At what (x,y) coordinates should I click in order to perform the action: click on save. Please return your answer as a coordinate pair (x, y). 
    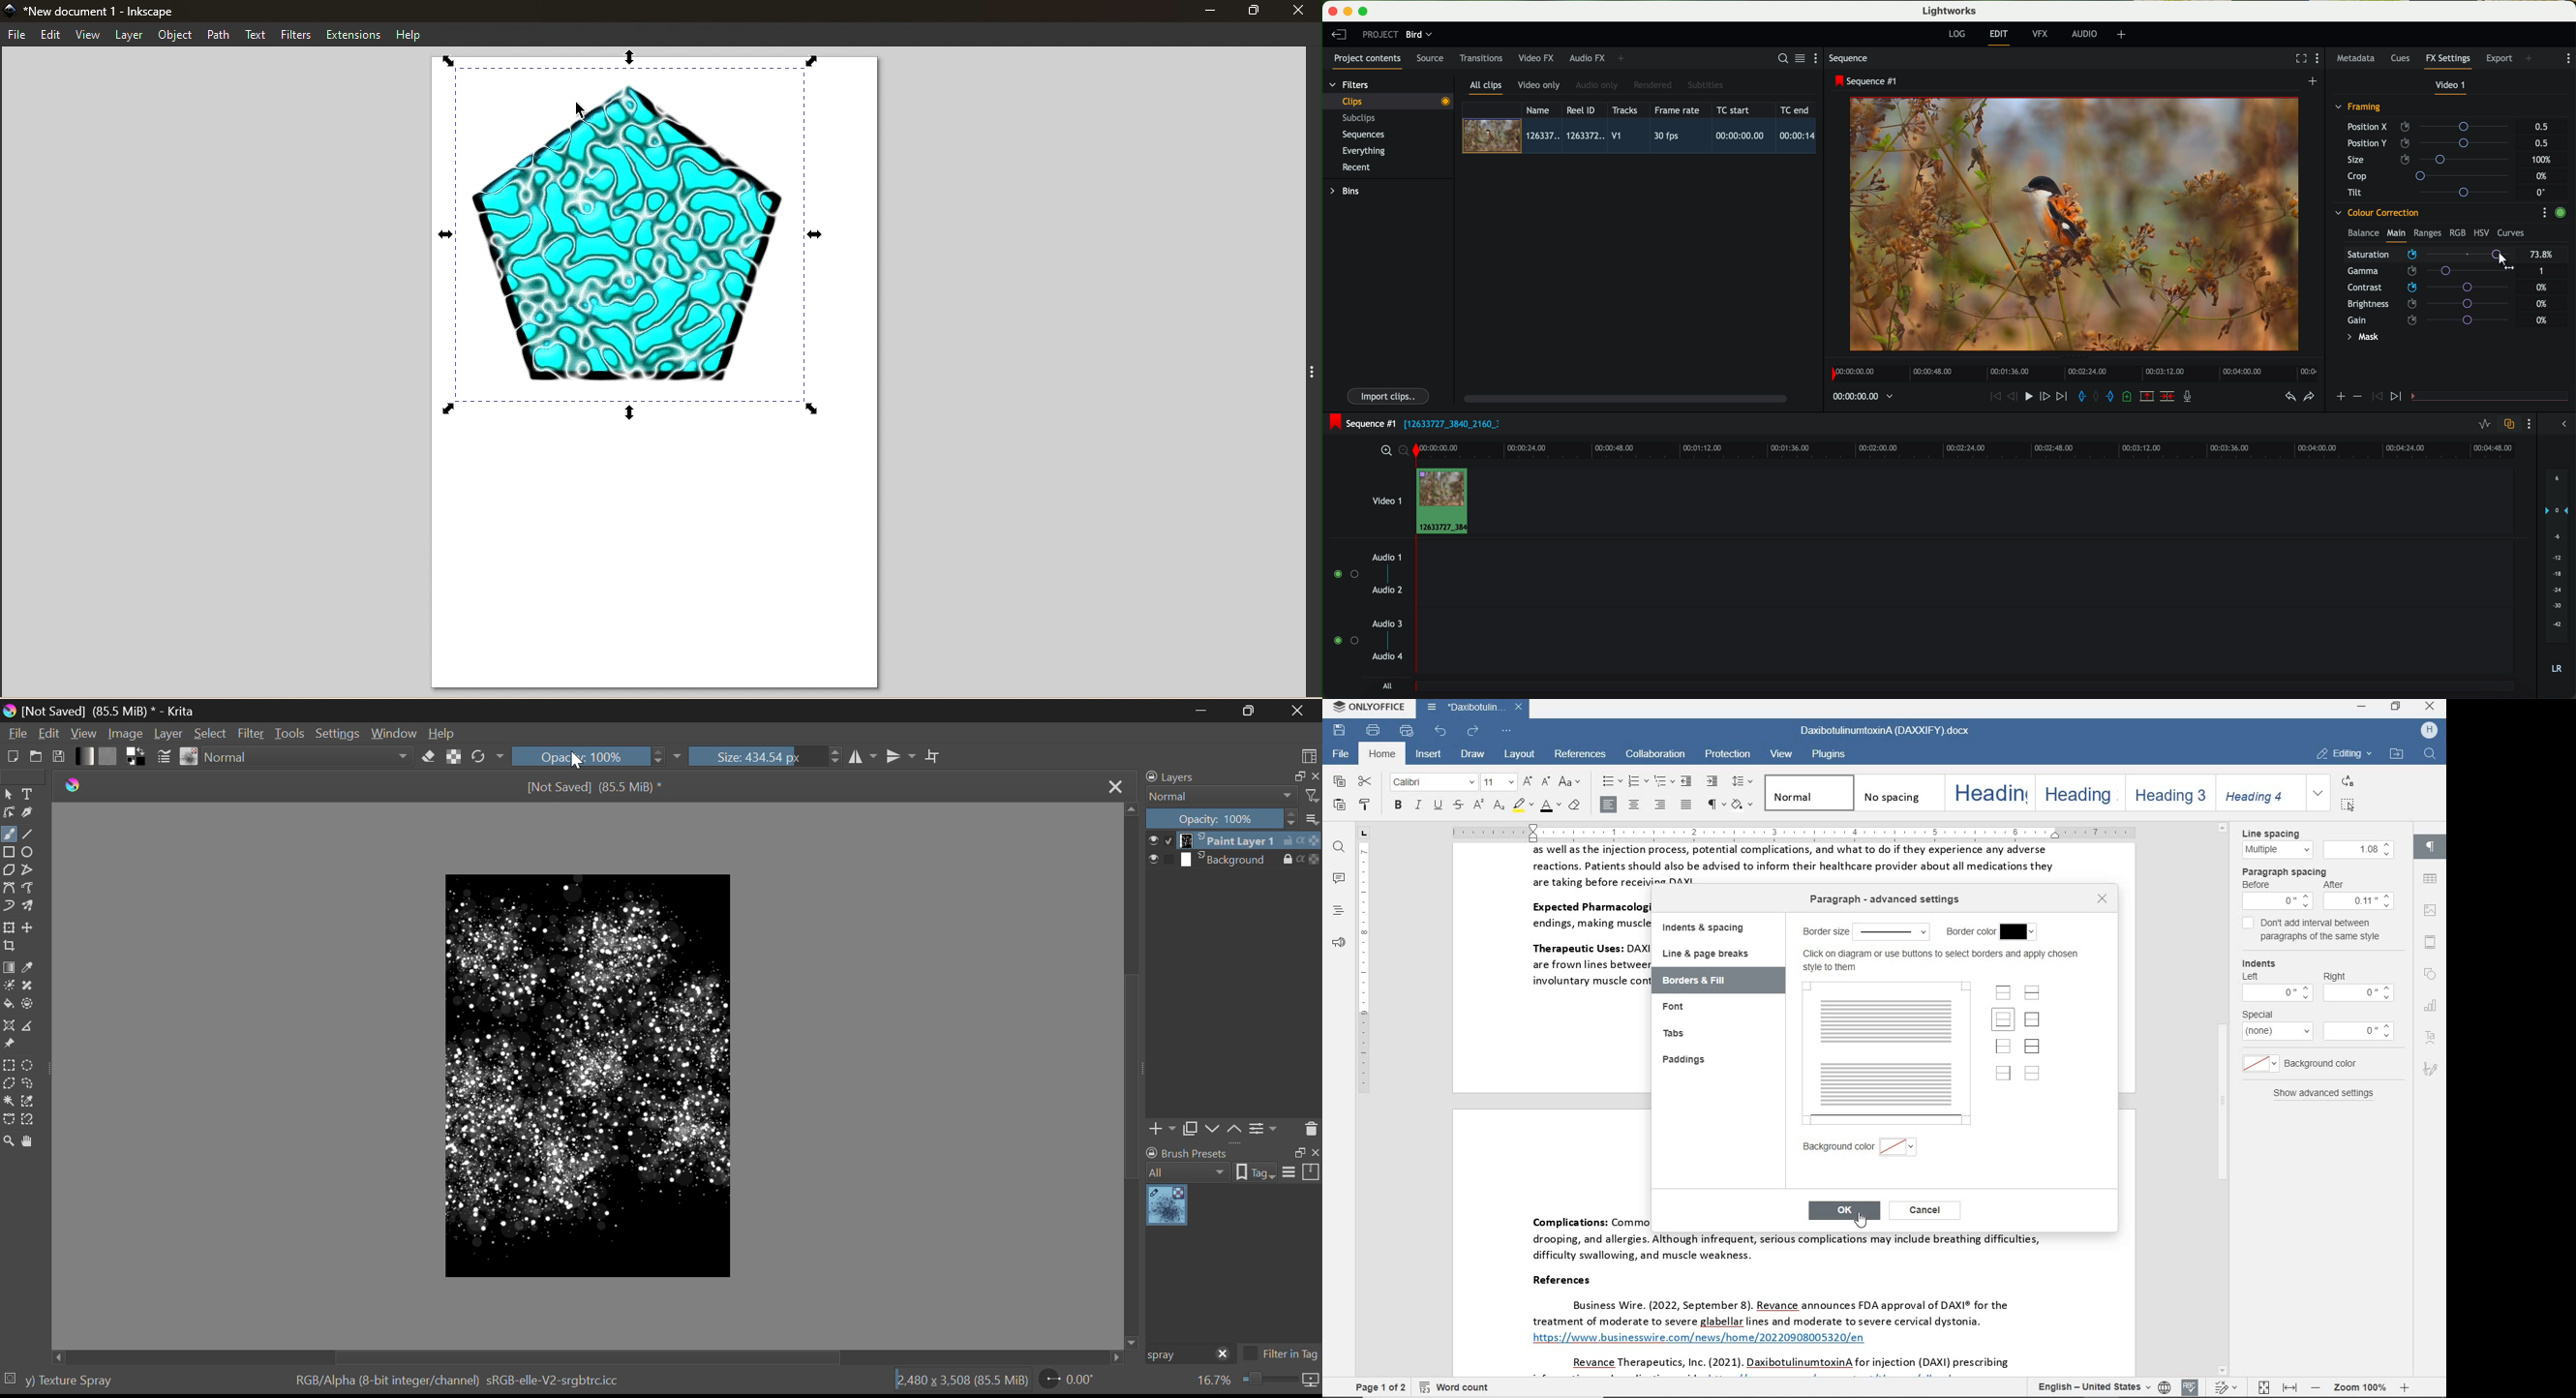
    Looking at the image, I should click on (1340, 729).